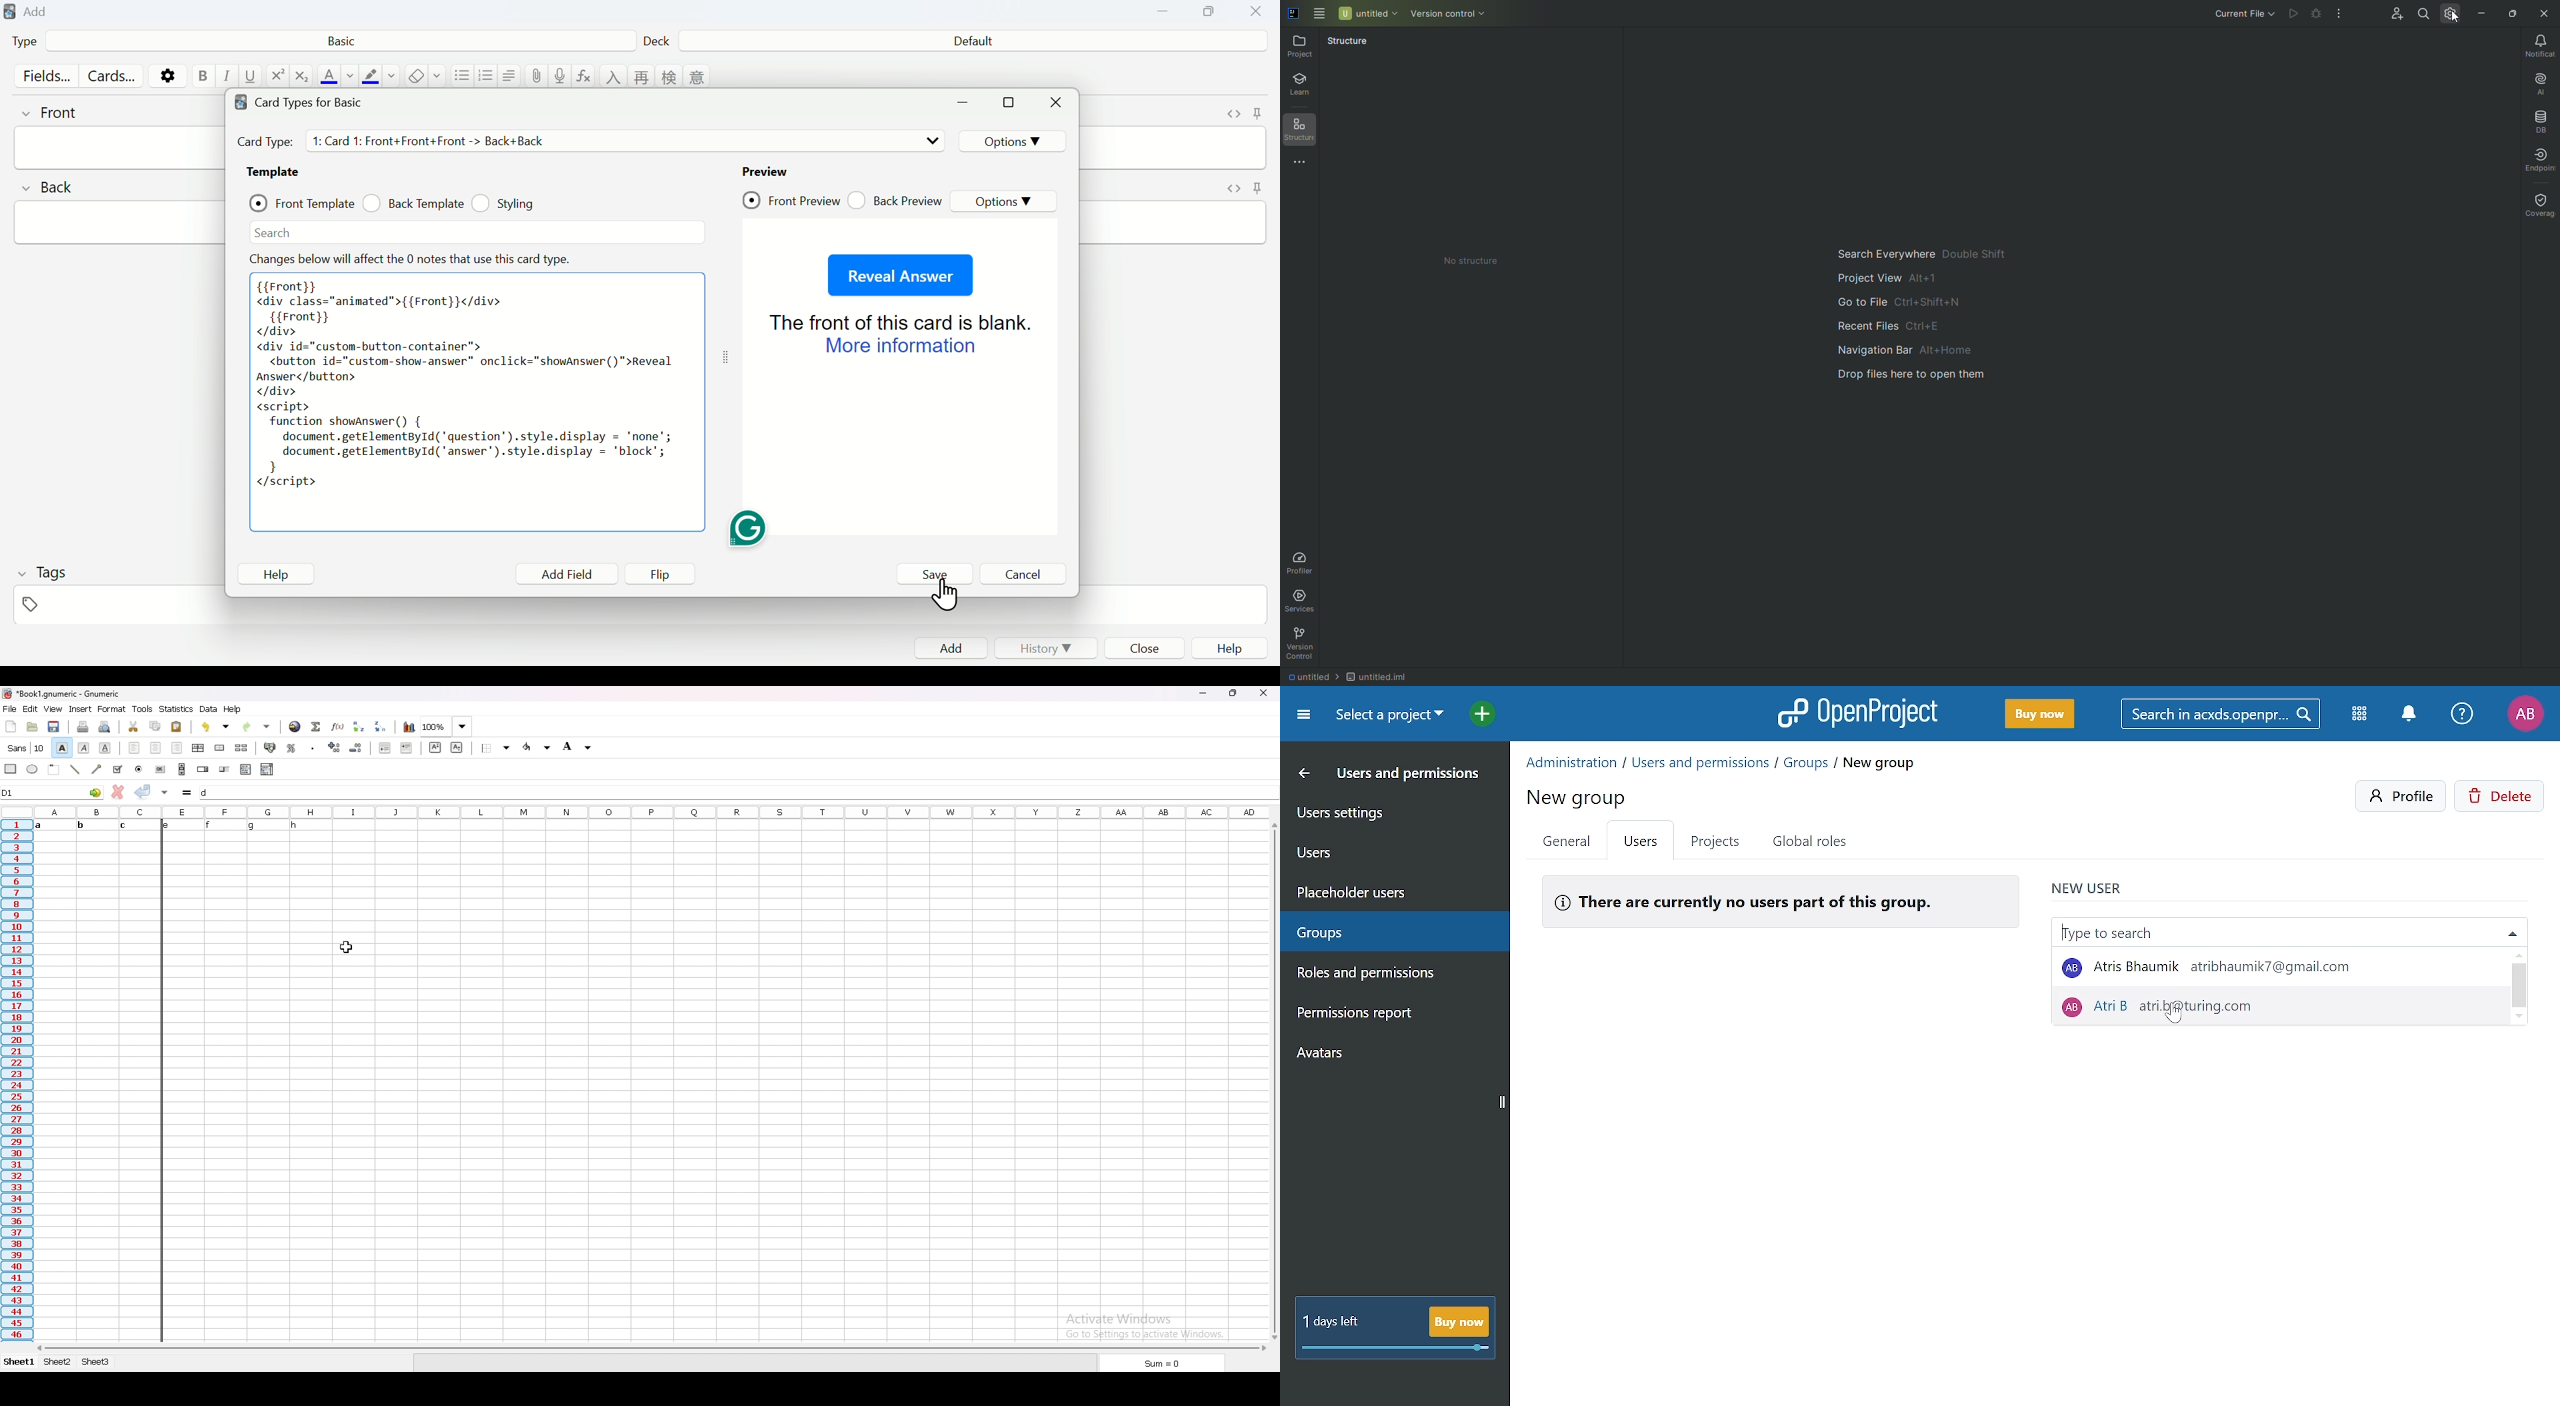  I want to click on drop down, so click(933, 142).